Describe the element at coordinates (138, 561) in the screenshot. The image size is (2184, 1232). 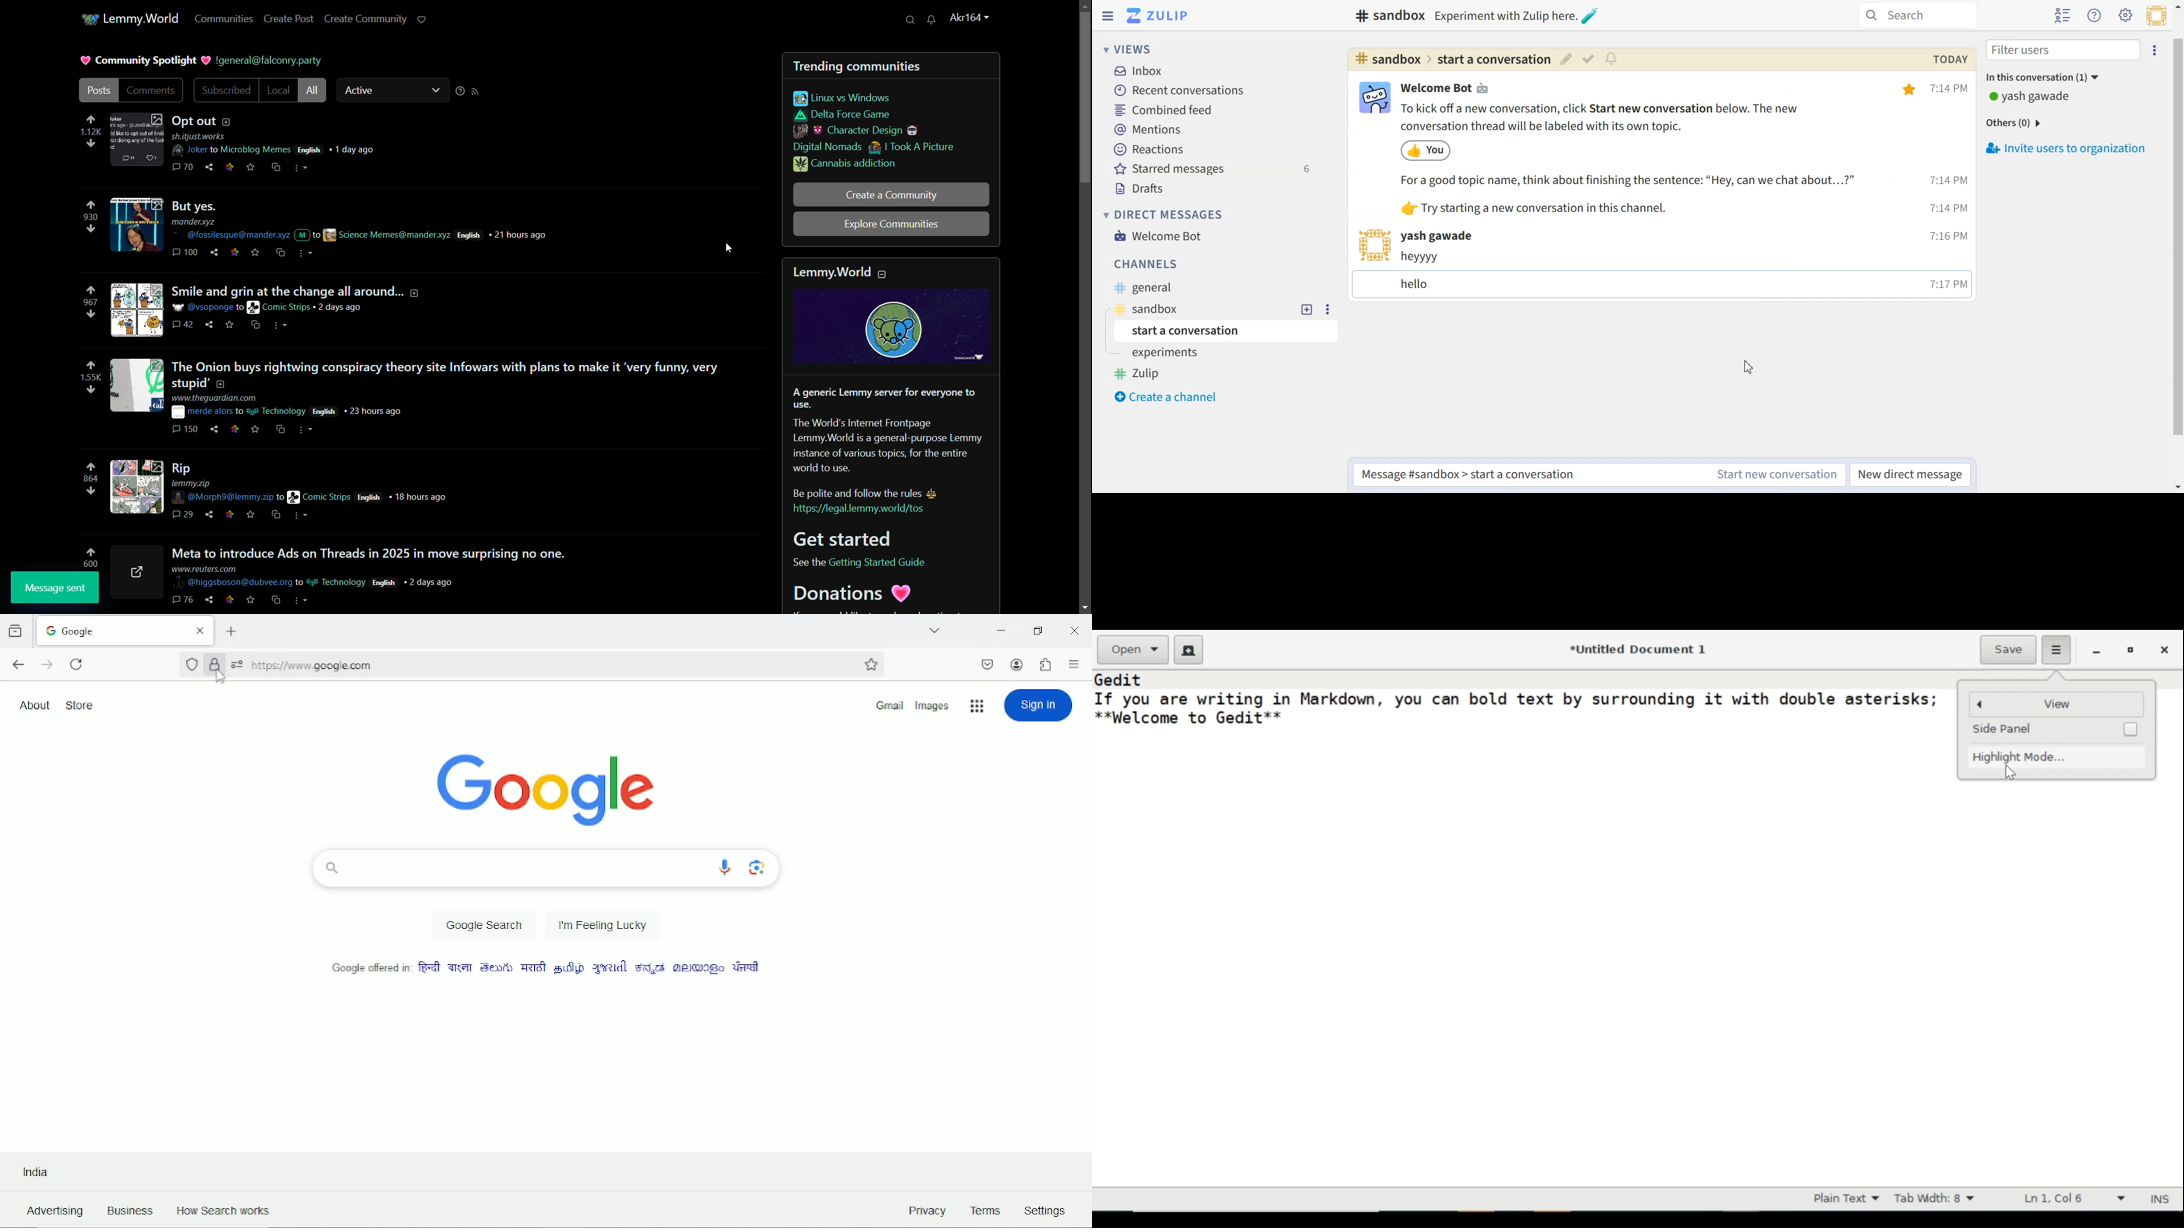
I see `image` at that location.